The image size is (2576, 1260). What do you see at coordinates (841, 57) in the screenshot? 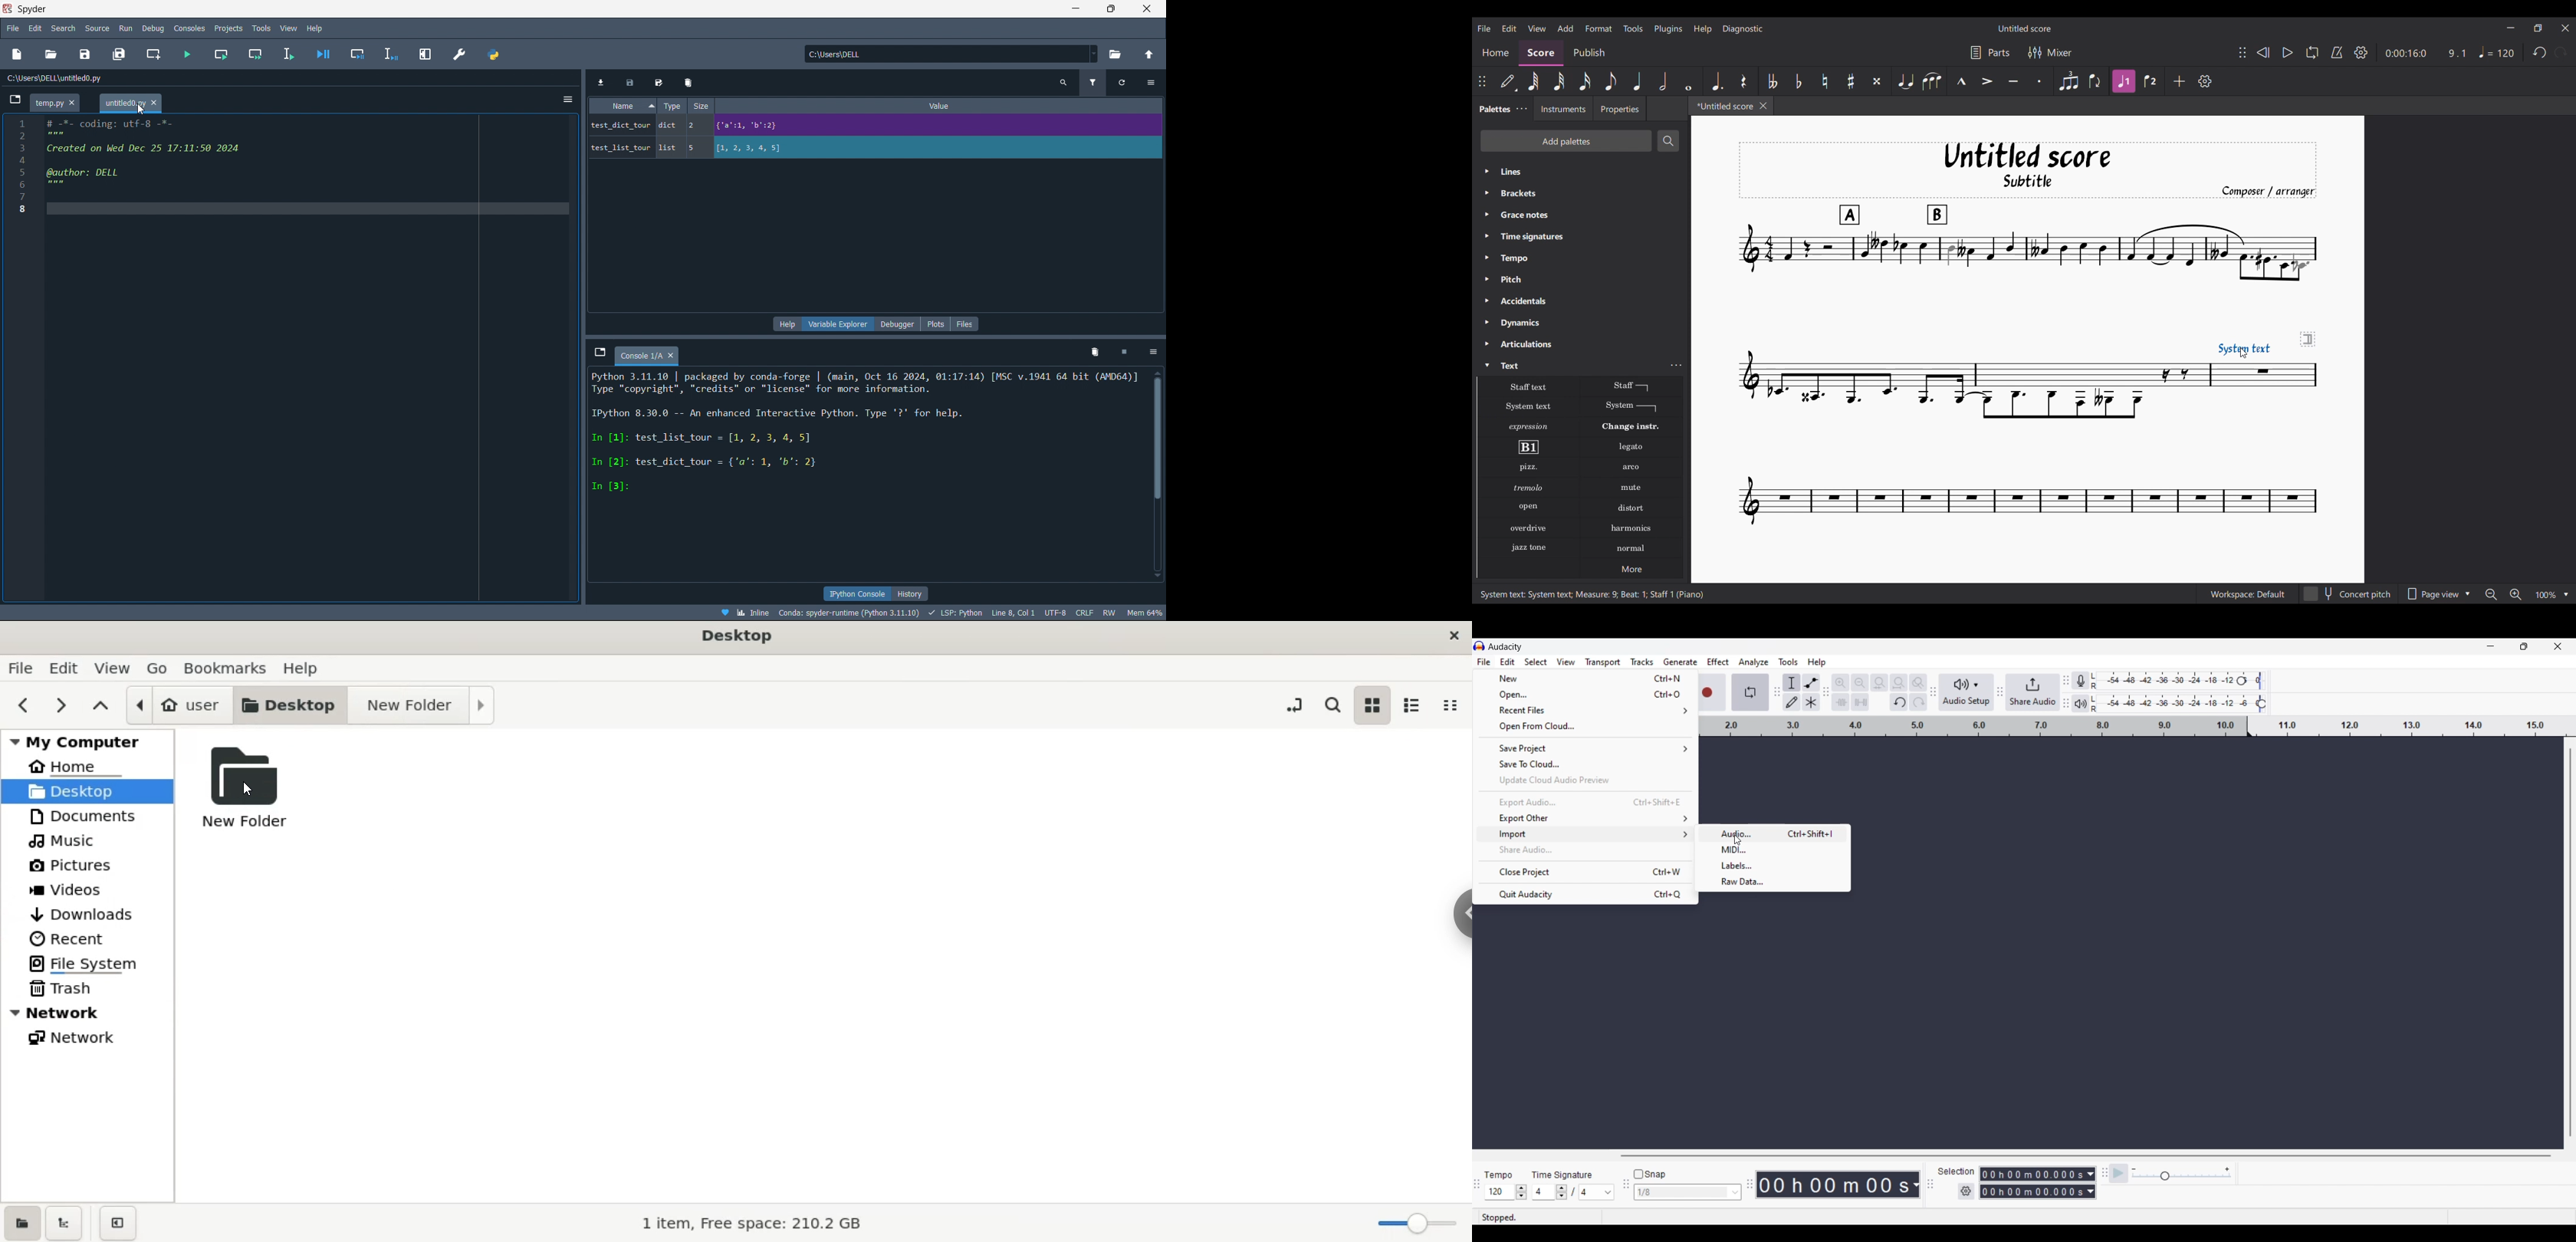
I see `C:\Users\DELL` at bounding box center [841, 57].